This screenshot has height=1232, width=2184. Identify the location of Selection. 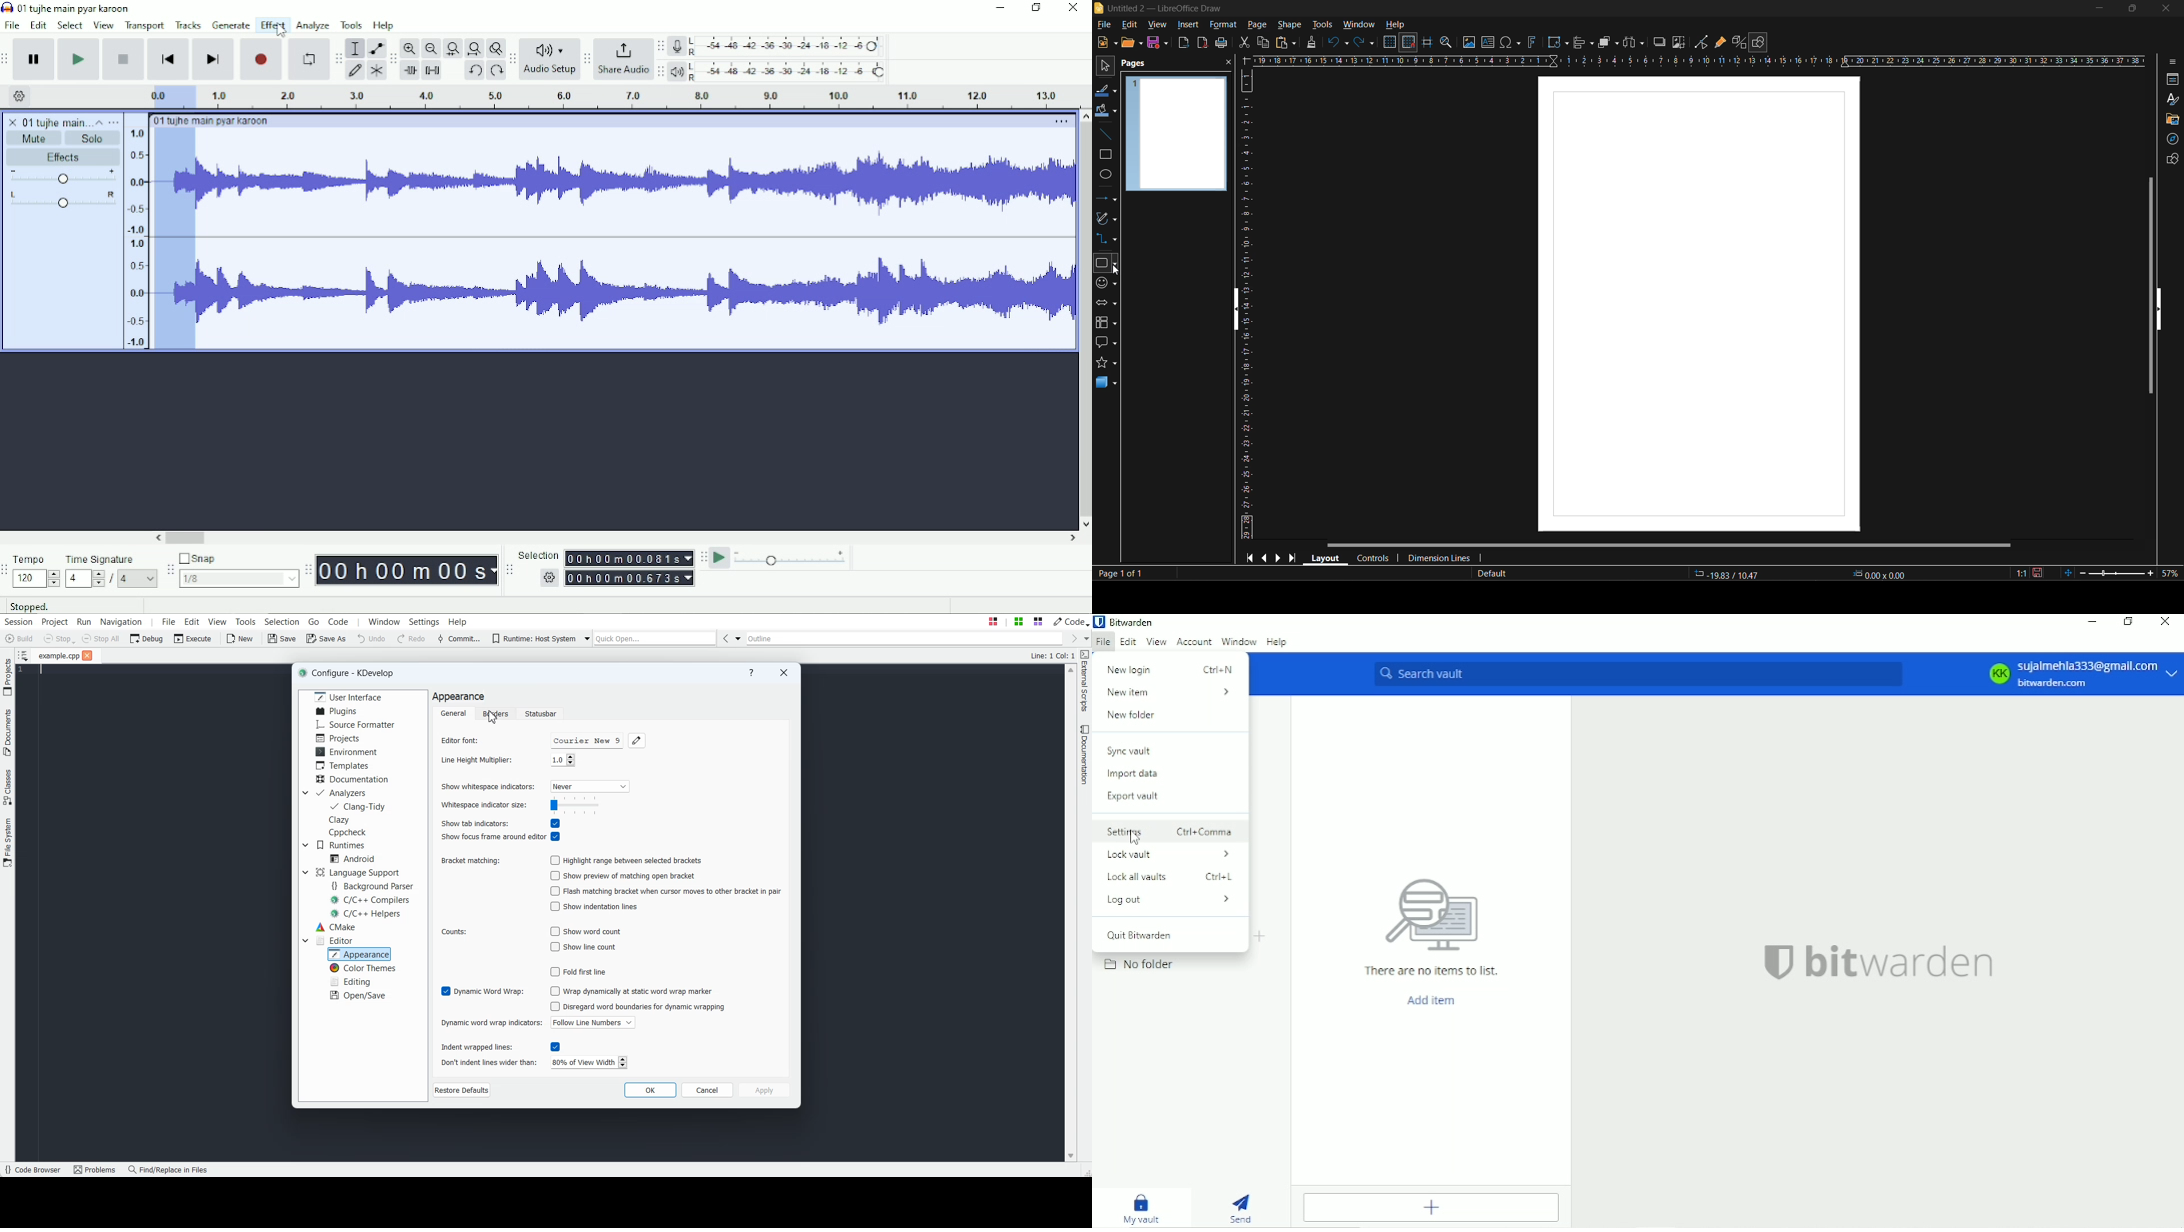
(538, 555).